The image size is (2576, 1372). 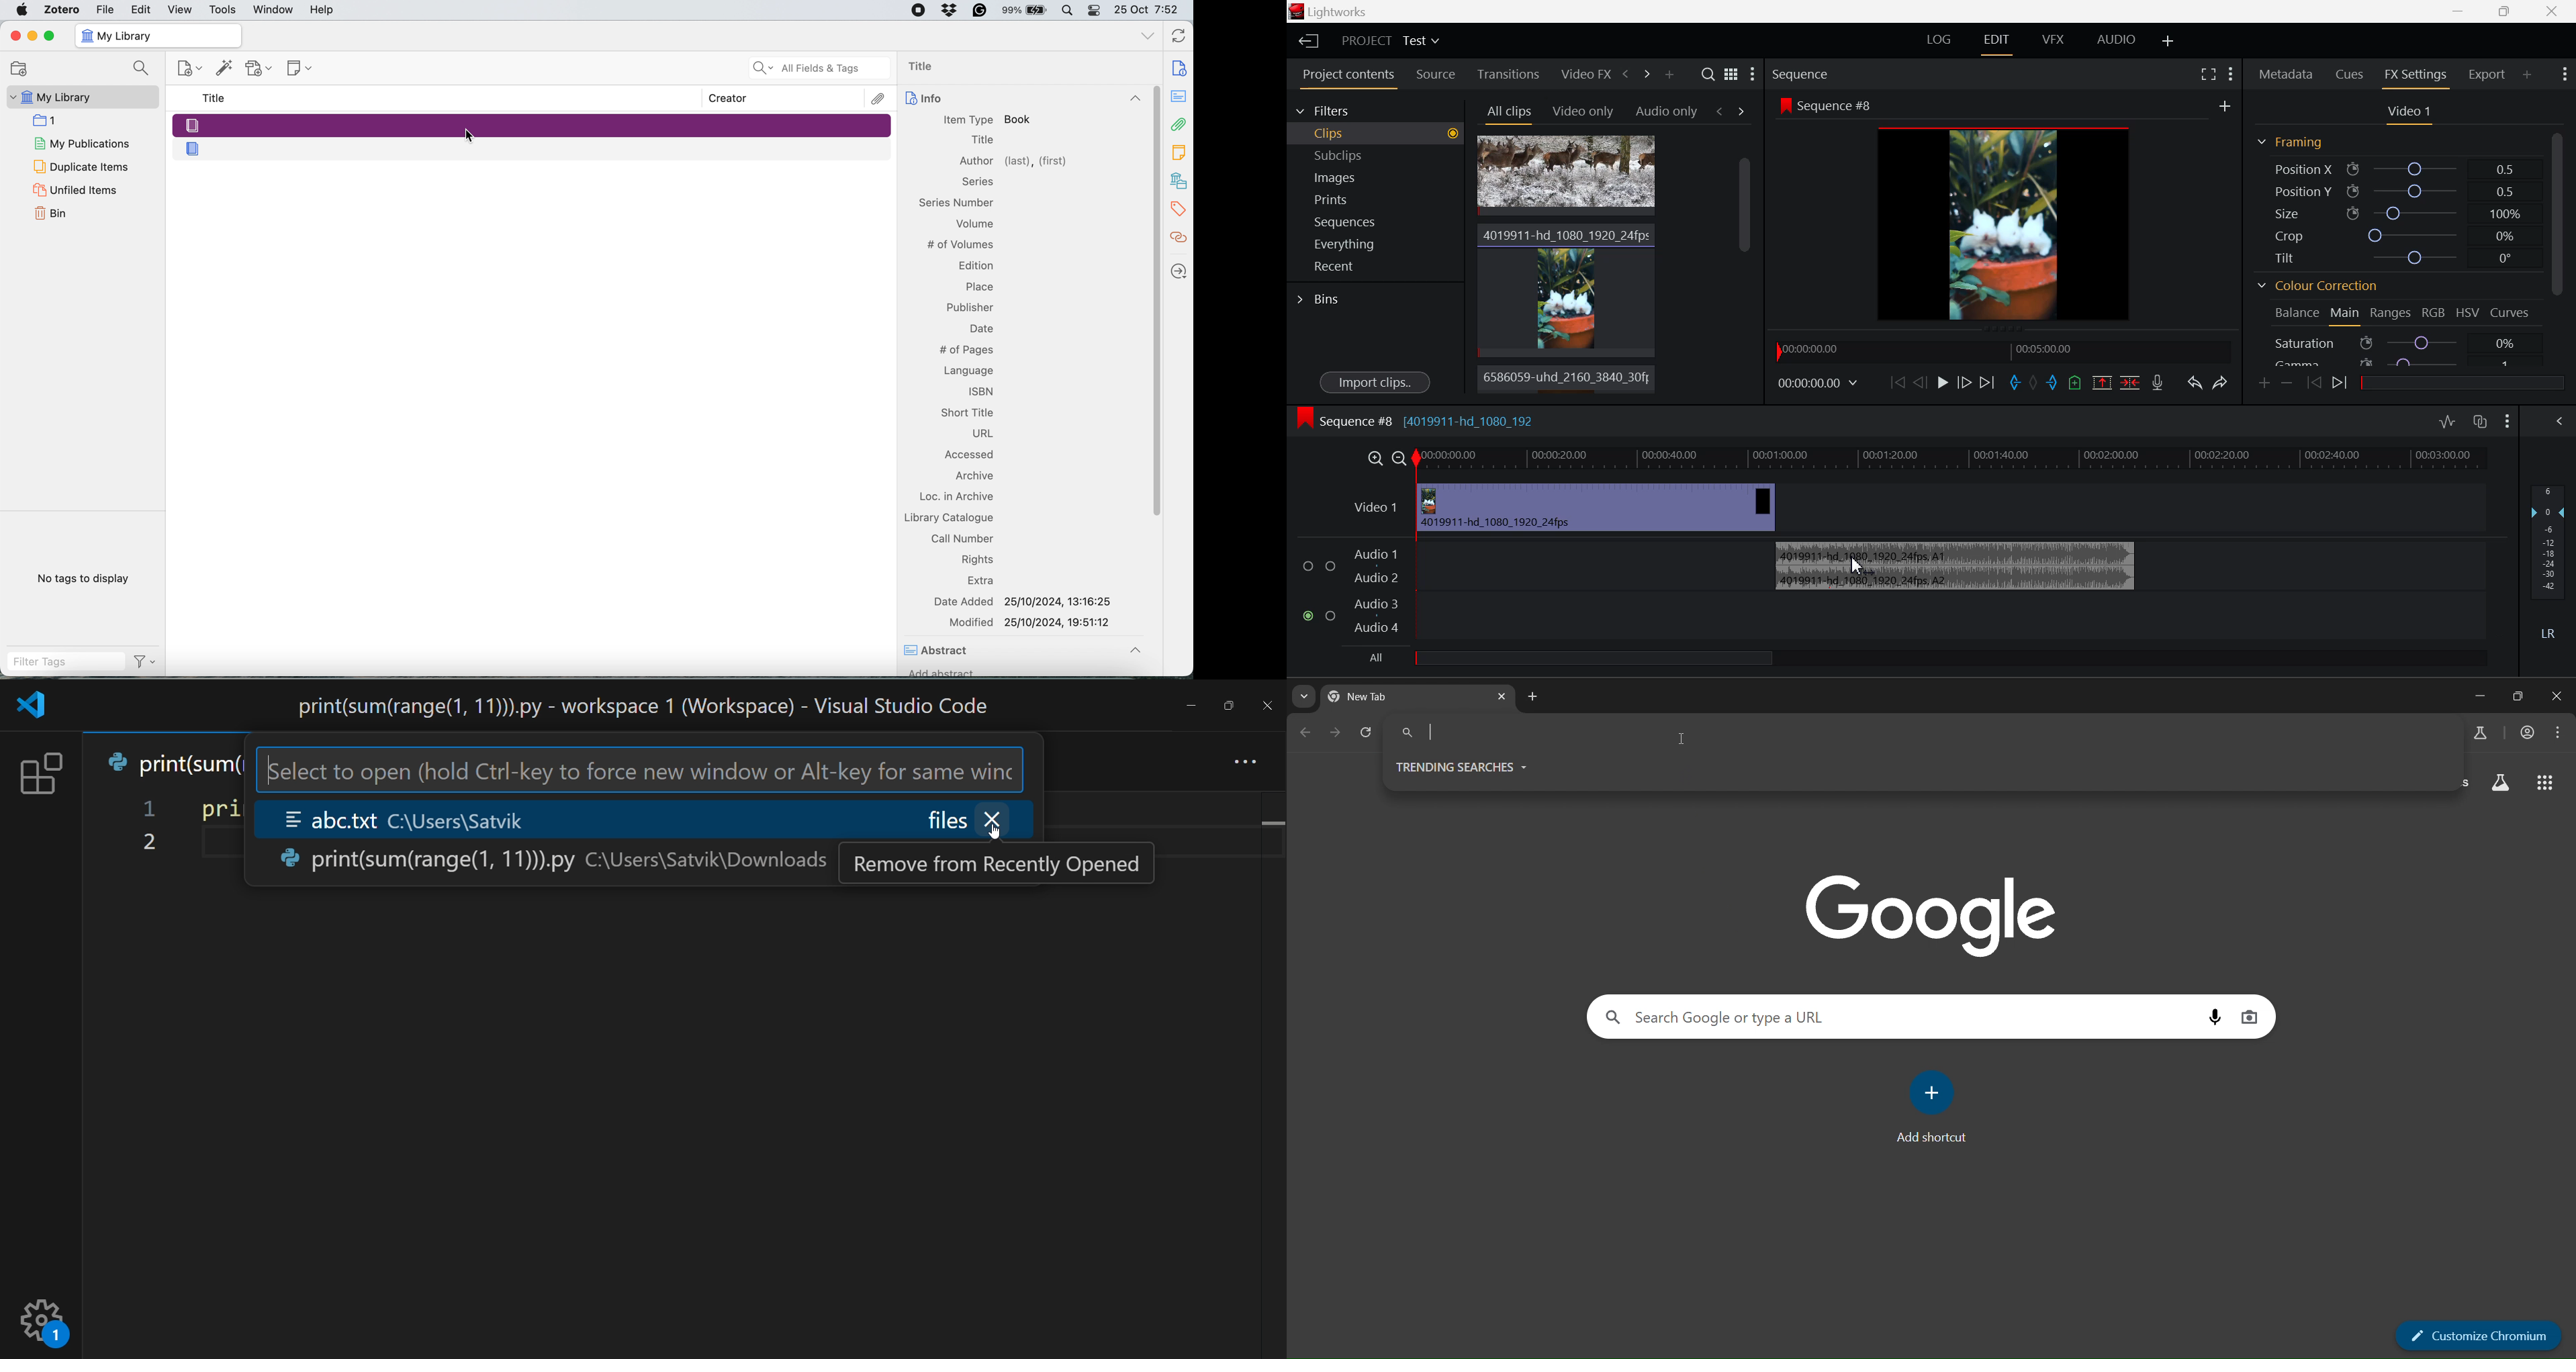 What do you see at coordinates (1508, 73) in the screenshot?
I see `Transitions` at bounding box center [1508, 73].